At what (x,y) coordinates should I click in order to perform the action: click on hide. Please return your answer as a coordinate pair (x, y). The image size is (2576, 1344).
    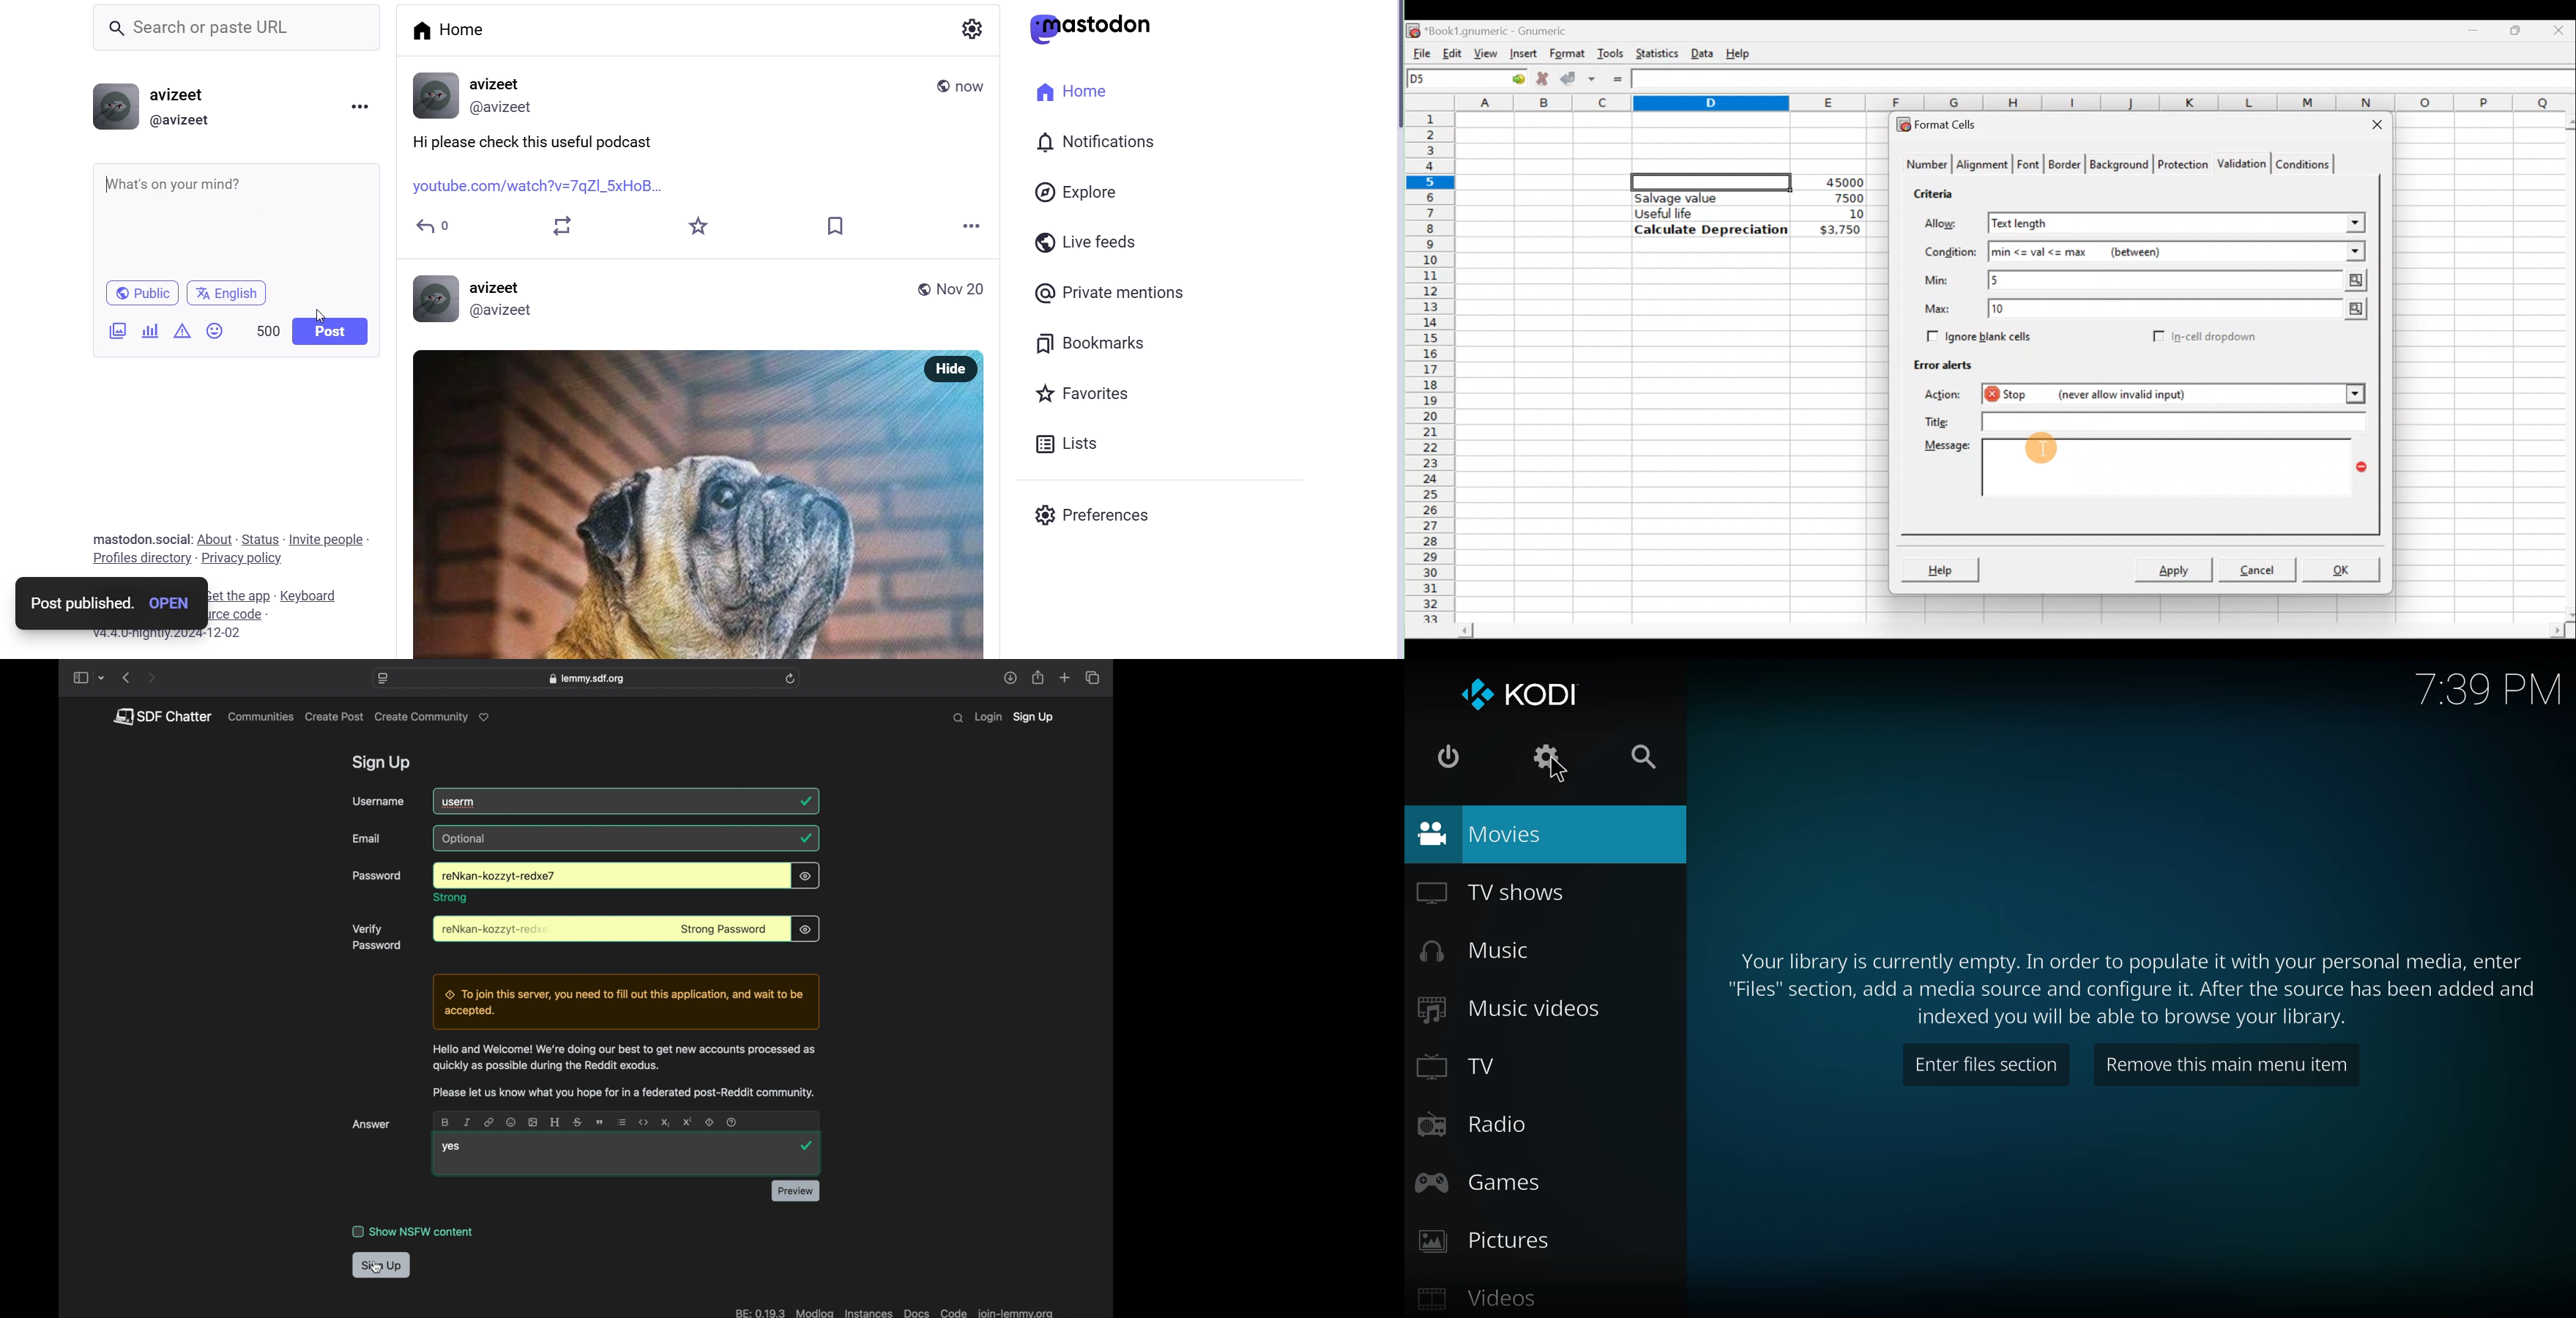
    Looking at the image, I should click on (951, 370).